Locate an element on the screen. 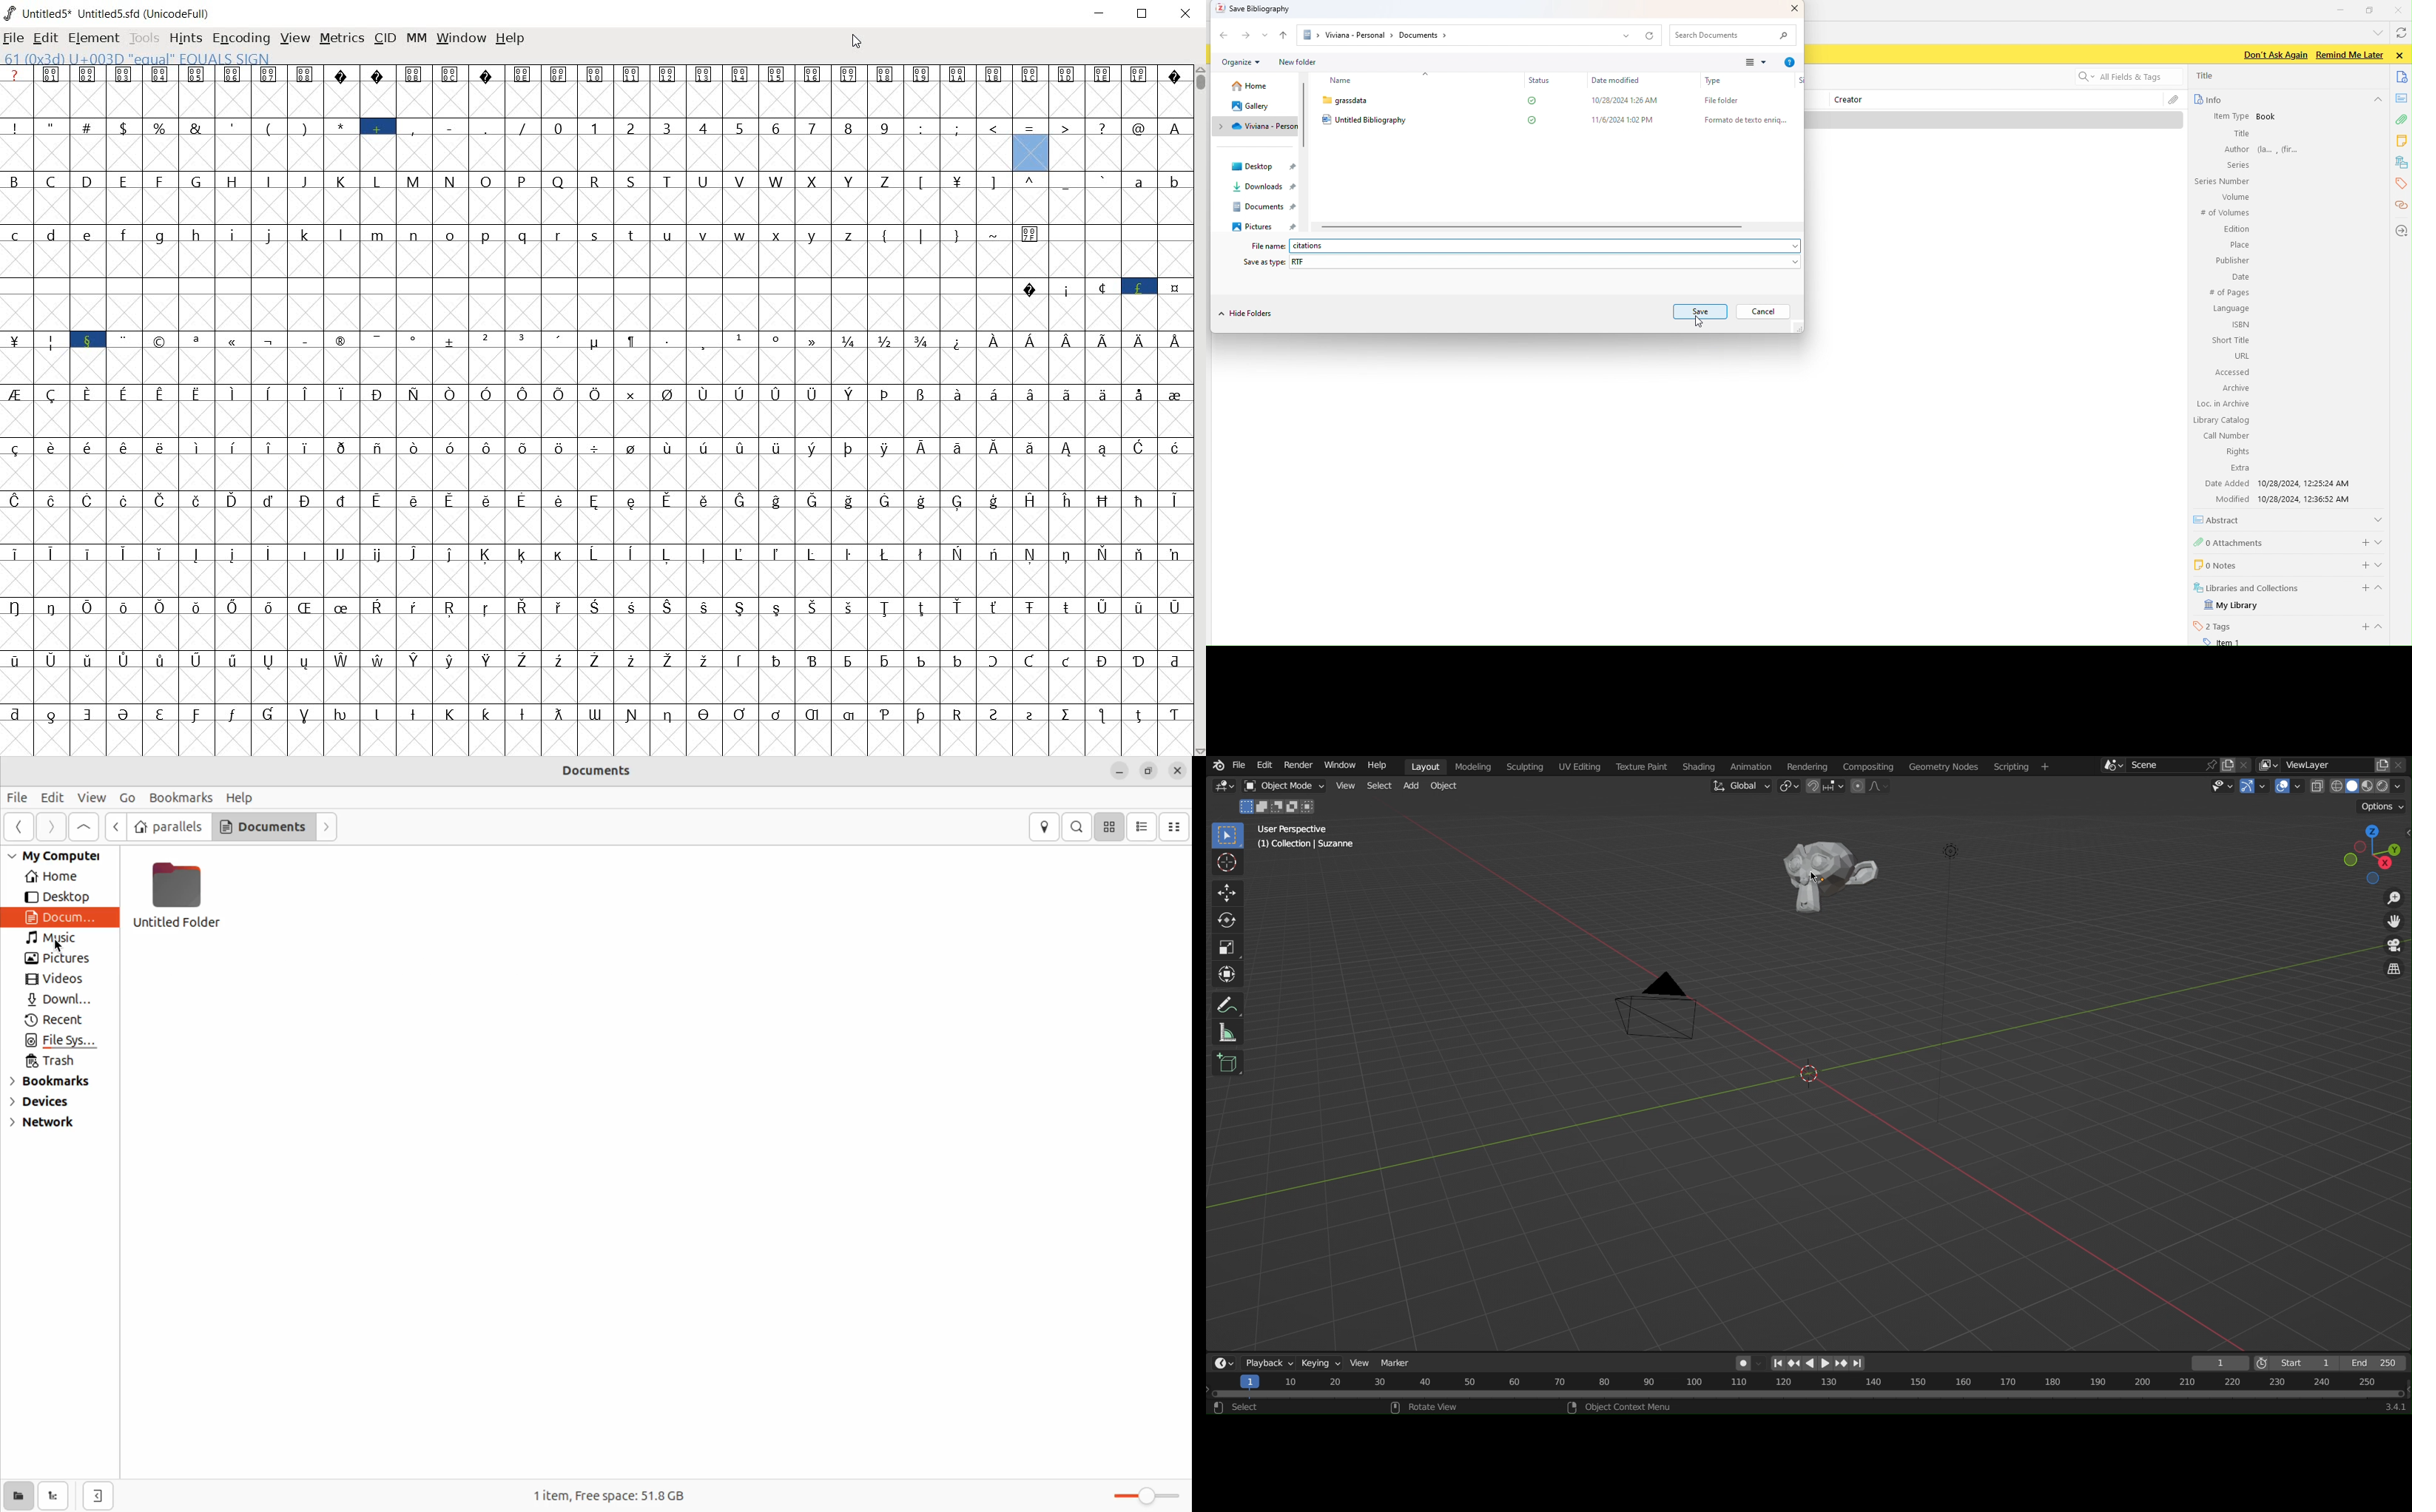  Untitled Bibliography is located at coordinates (1366, 120).